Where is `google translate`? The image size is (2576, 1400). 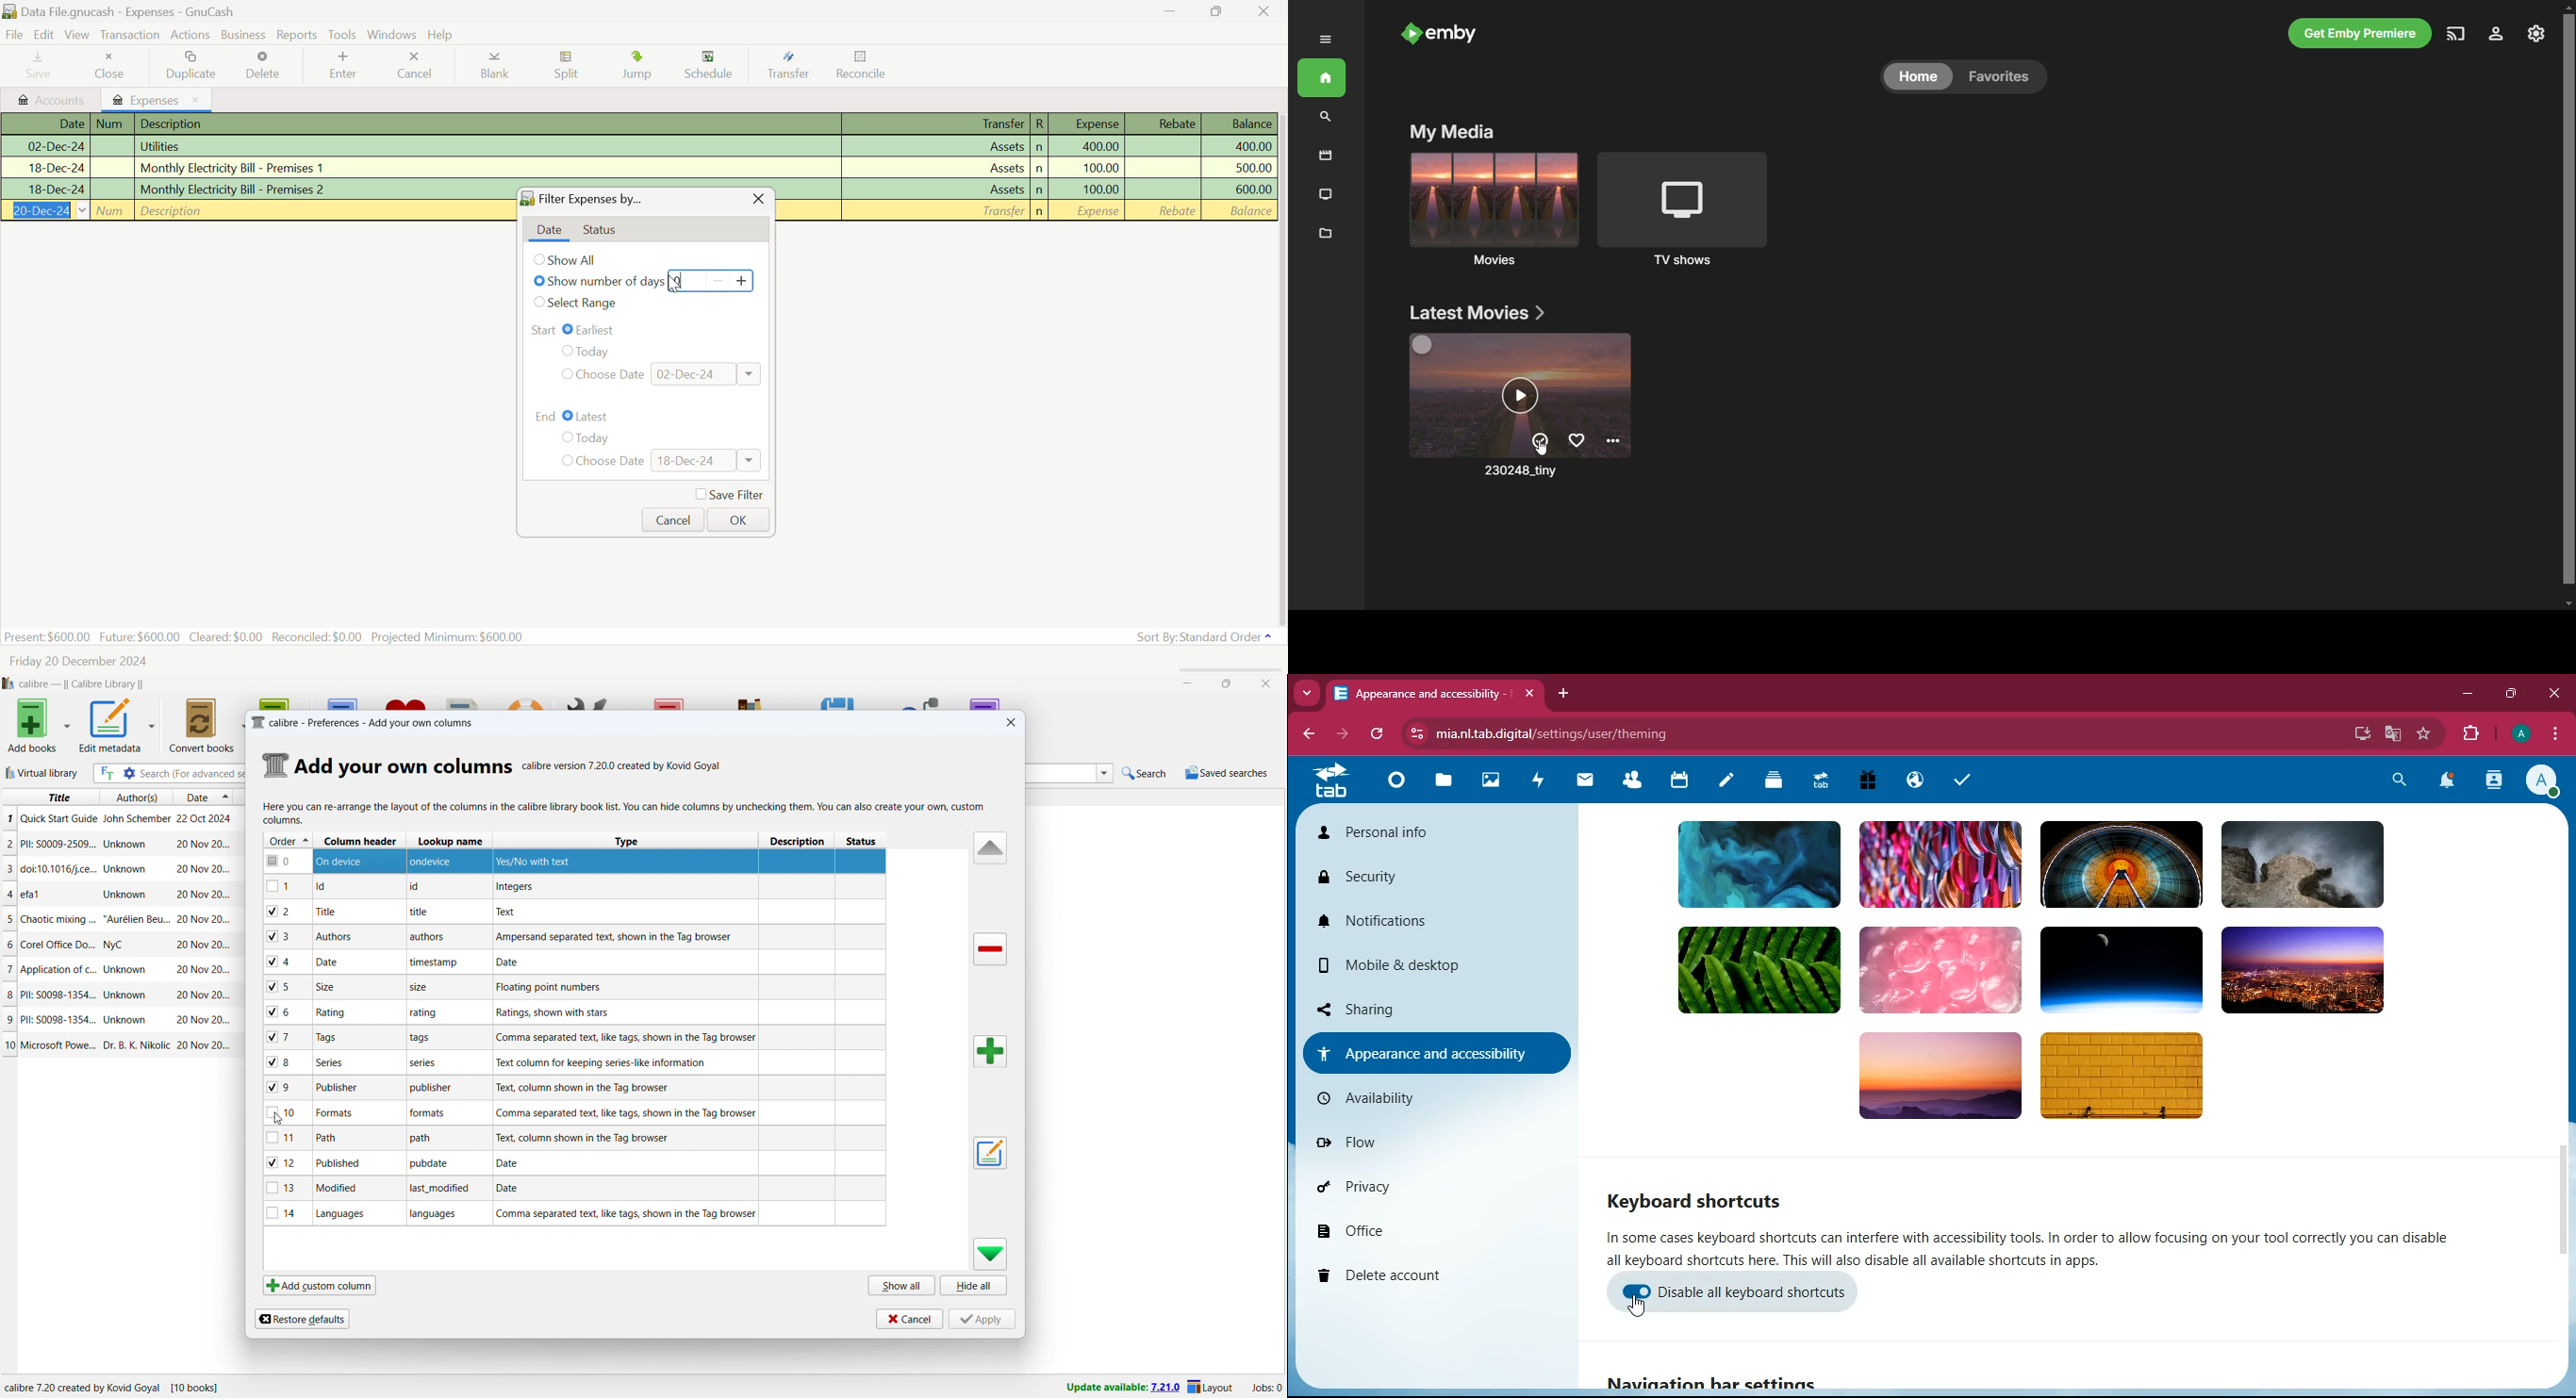 google translate is located at coordinates (2391, 734).